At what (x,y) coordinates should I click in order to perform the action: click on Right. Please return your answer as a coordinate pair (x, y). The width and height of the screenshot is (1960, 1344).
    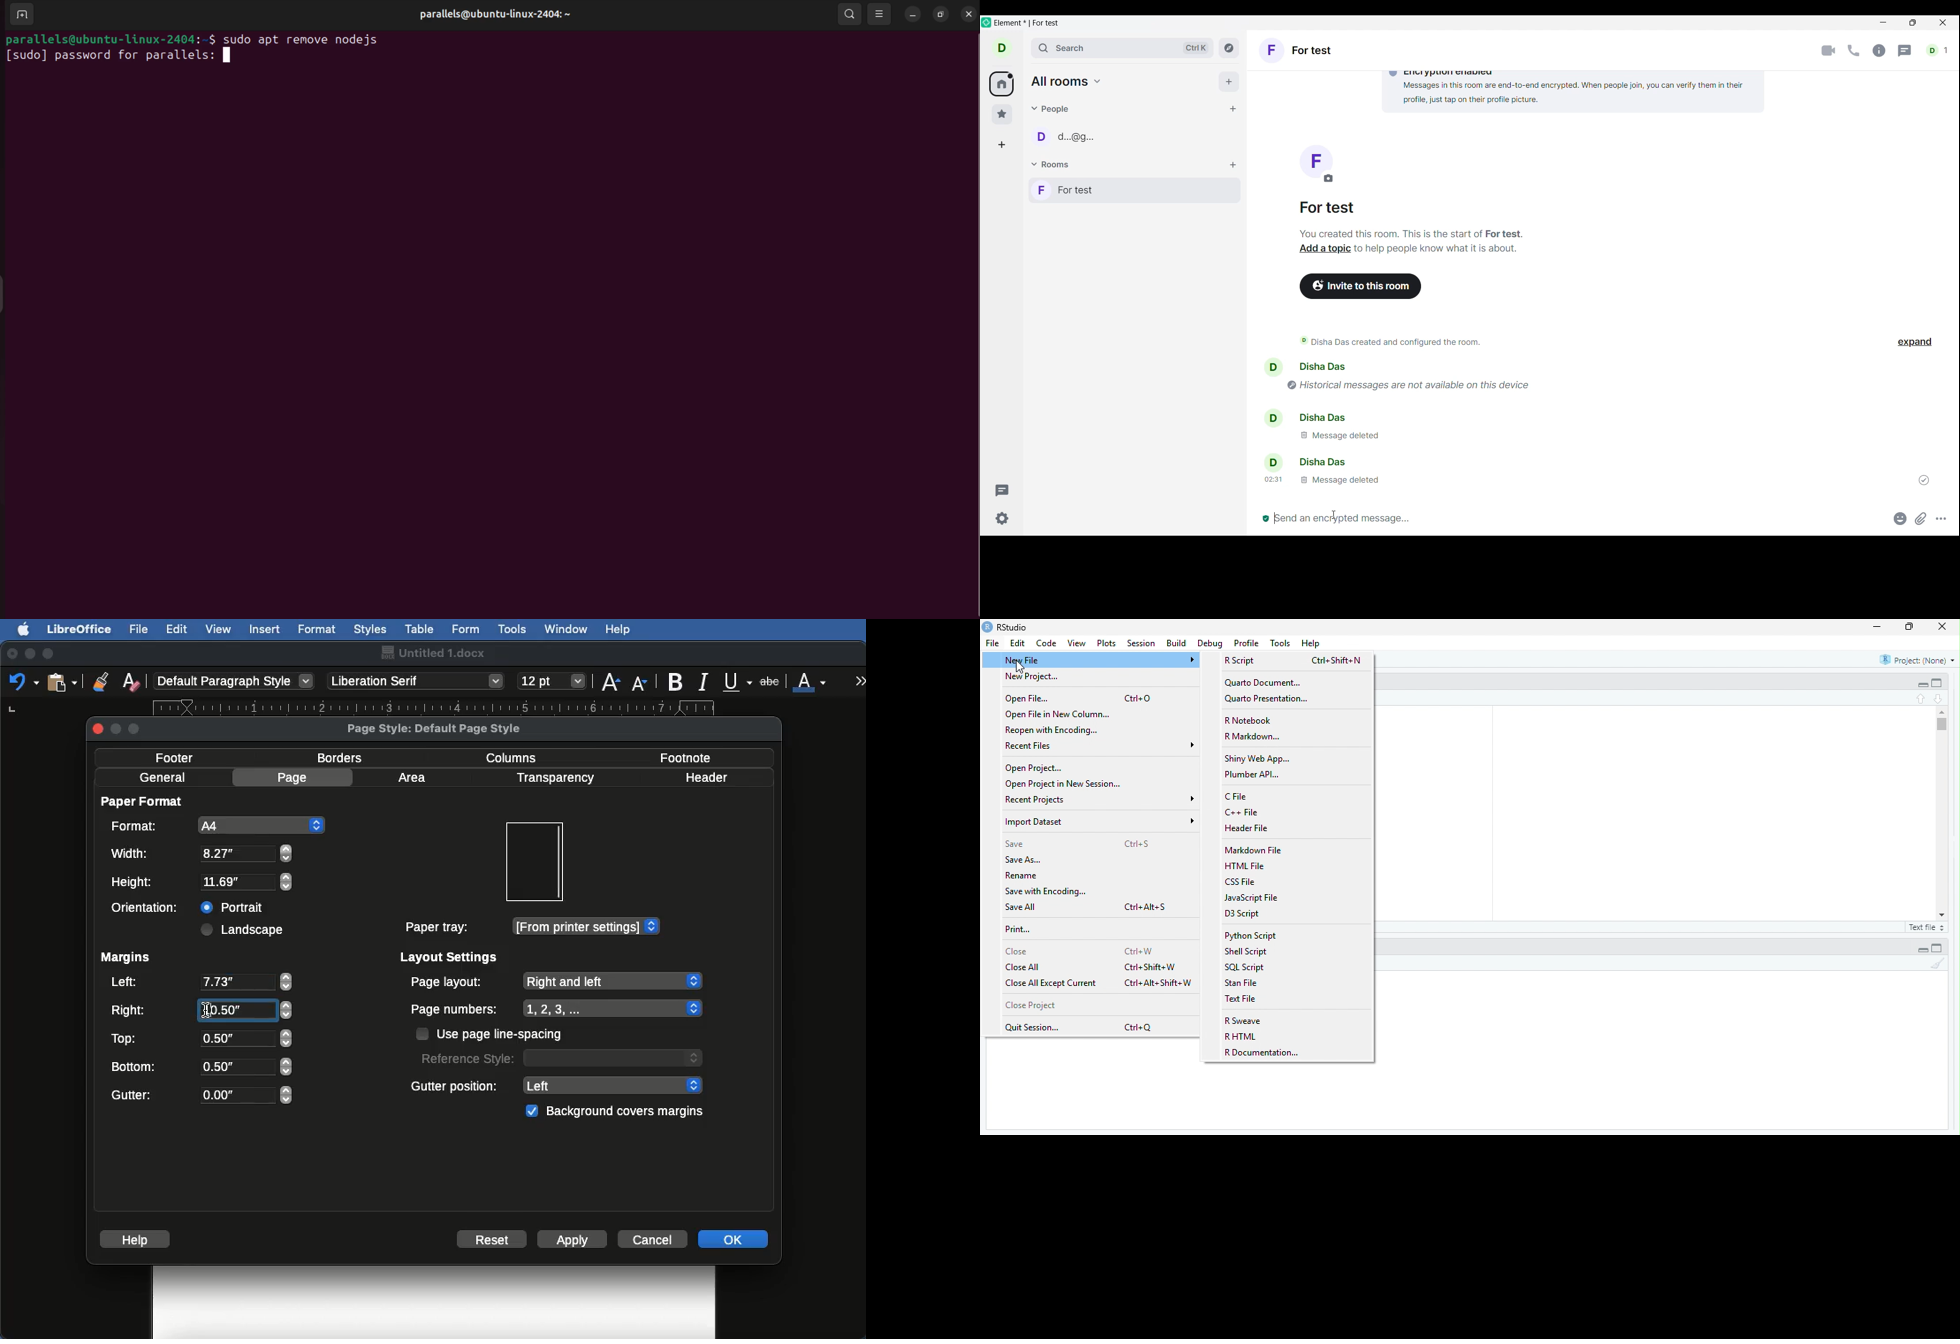
    Looking at the image, I should click on (200, 1011).